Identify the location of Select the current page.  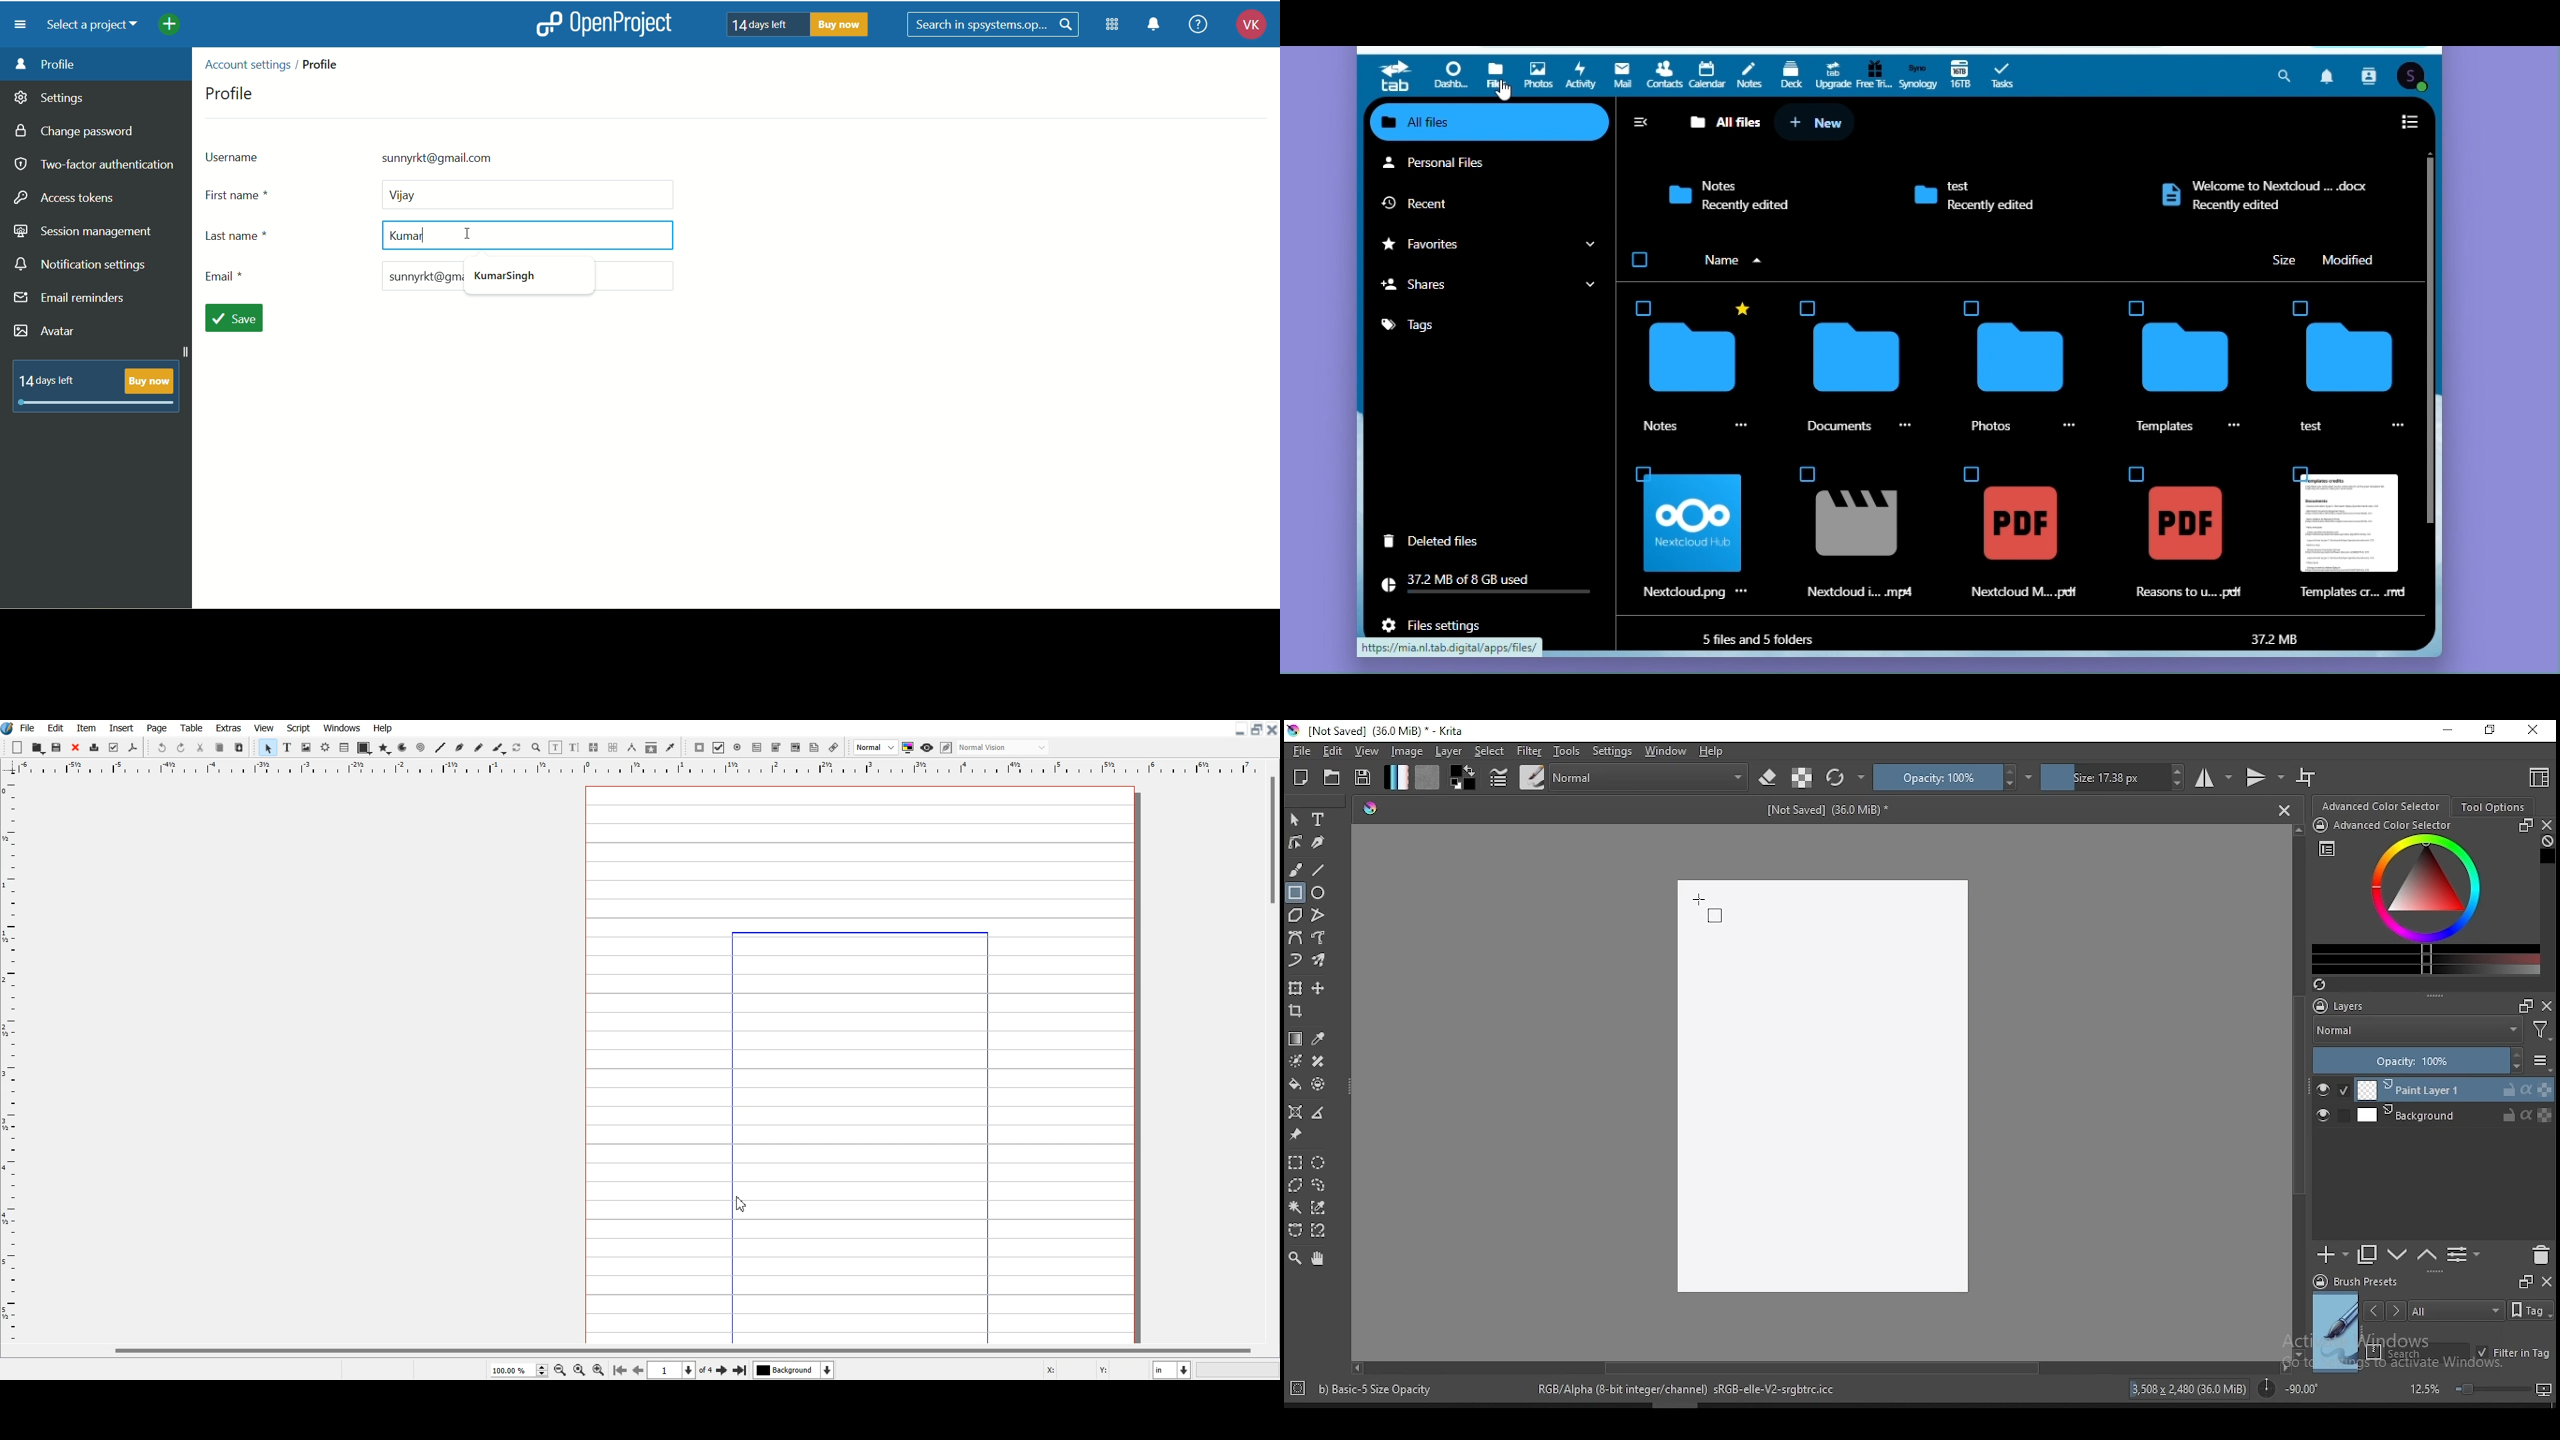
(681, 1370).